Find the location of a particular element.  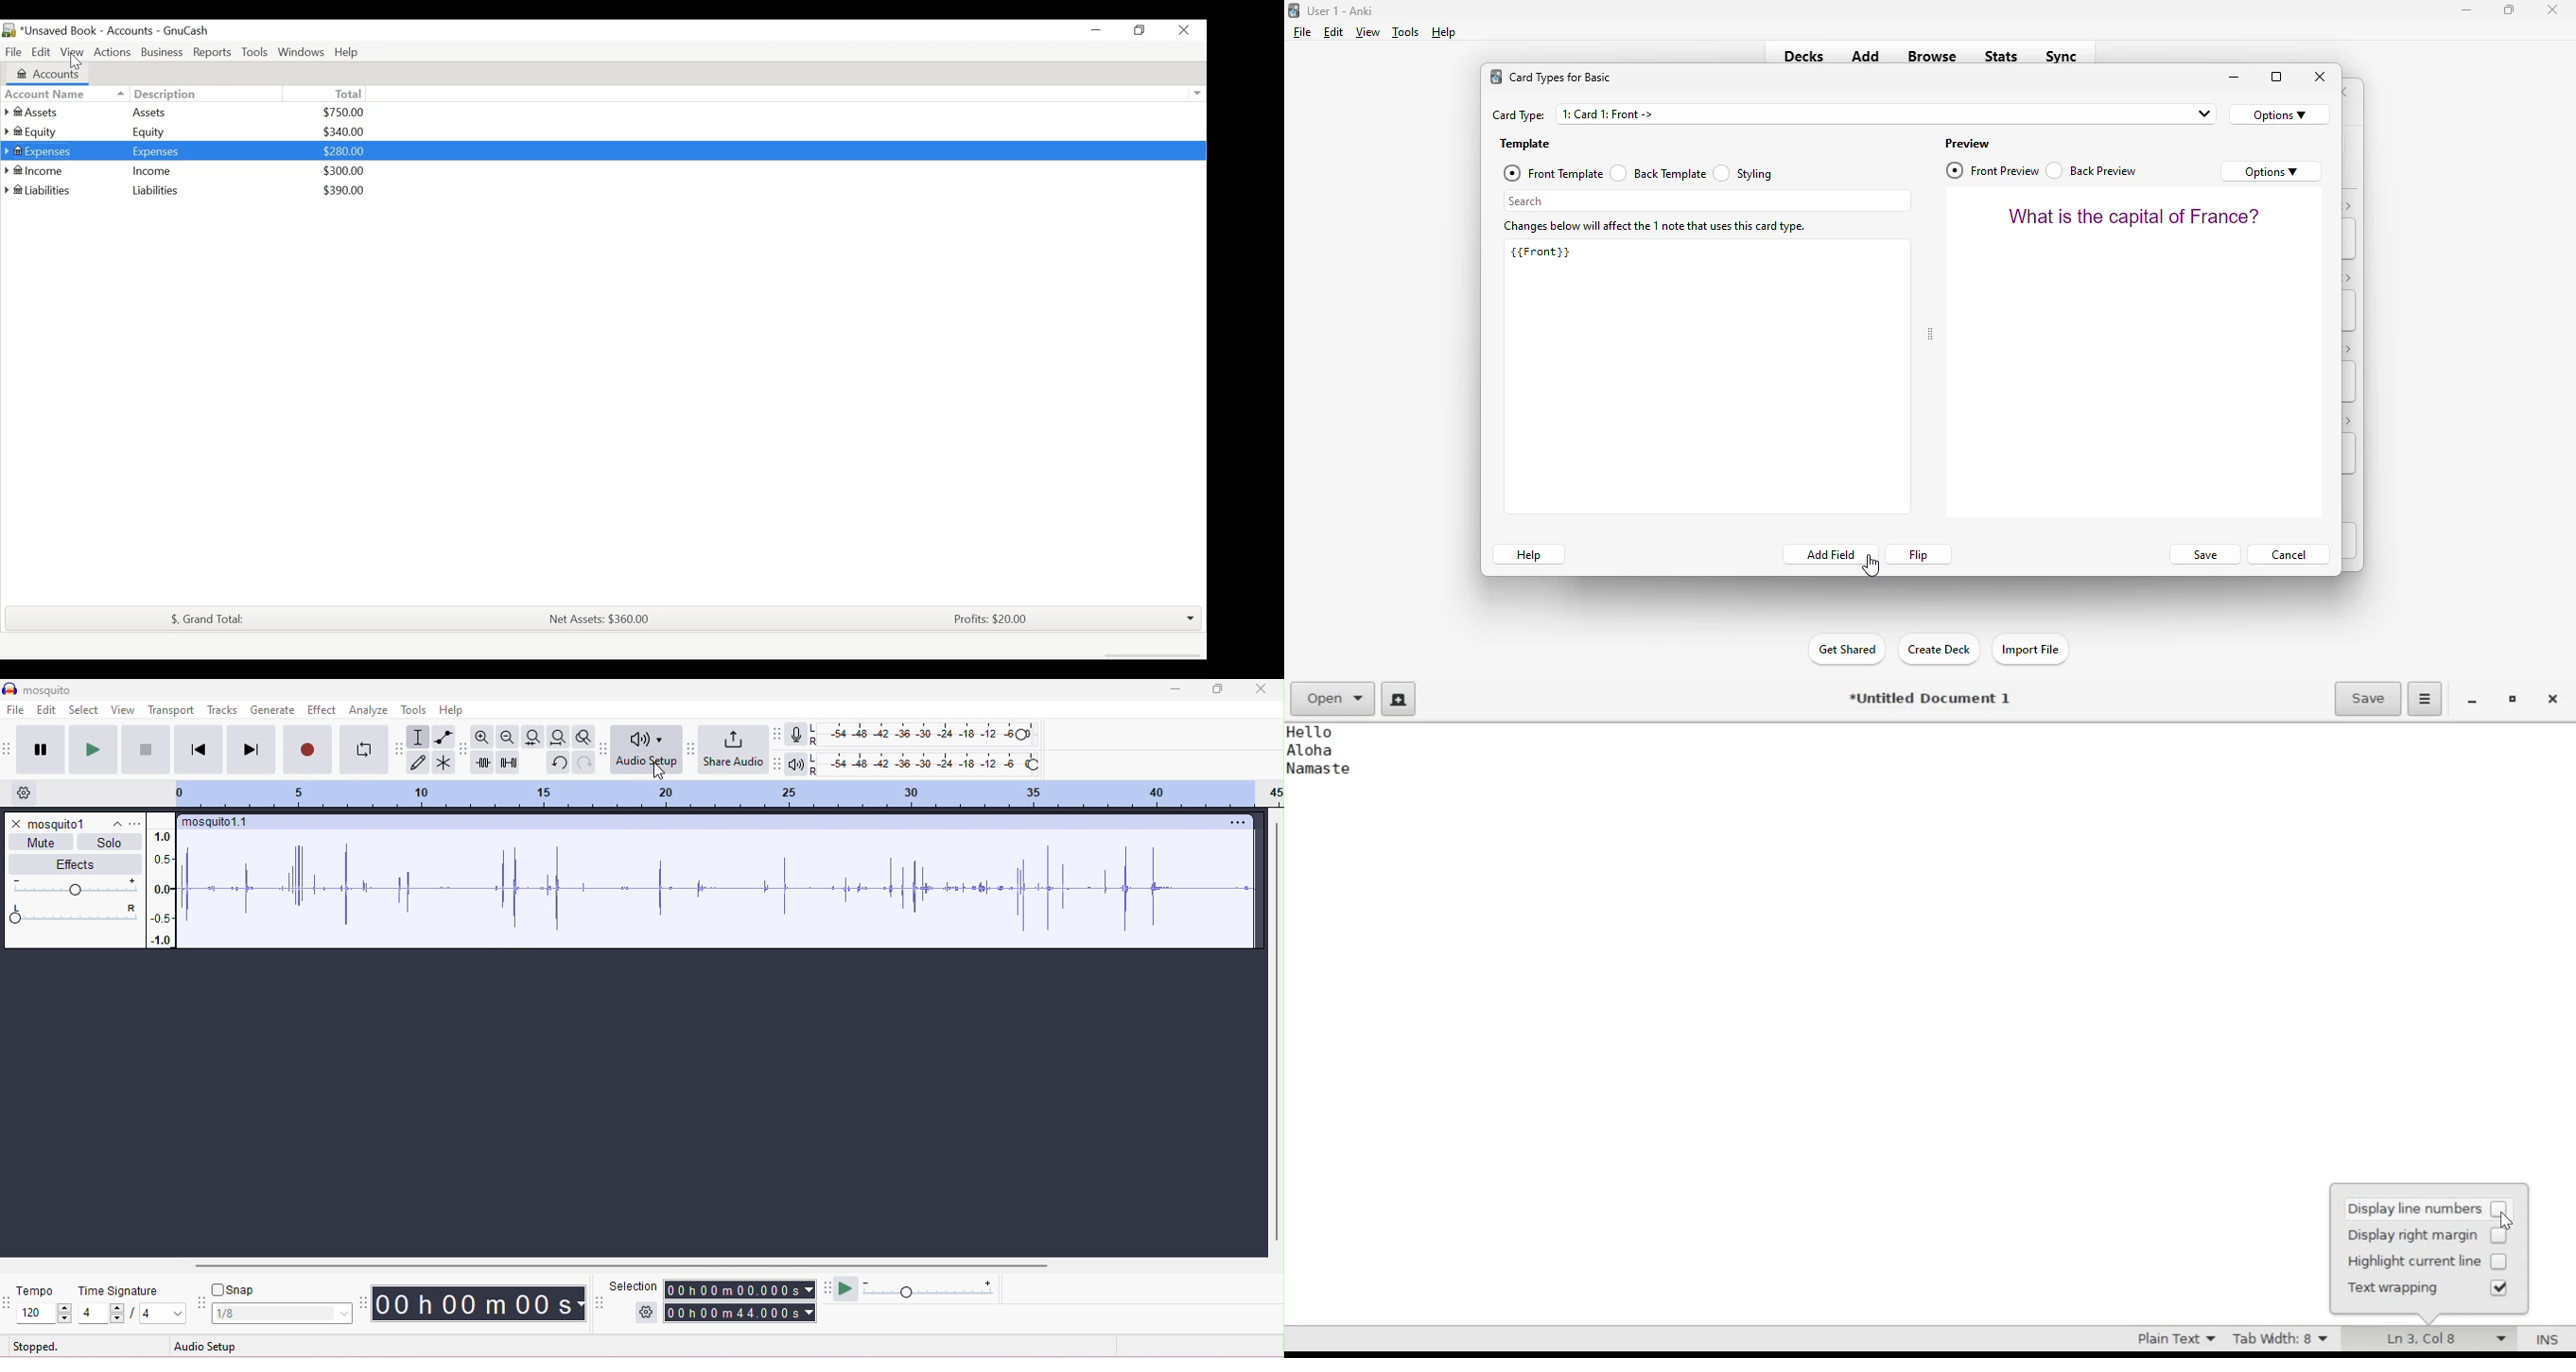

audio set up tool bar is located at coordinates (777, 764).